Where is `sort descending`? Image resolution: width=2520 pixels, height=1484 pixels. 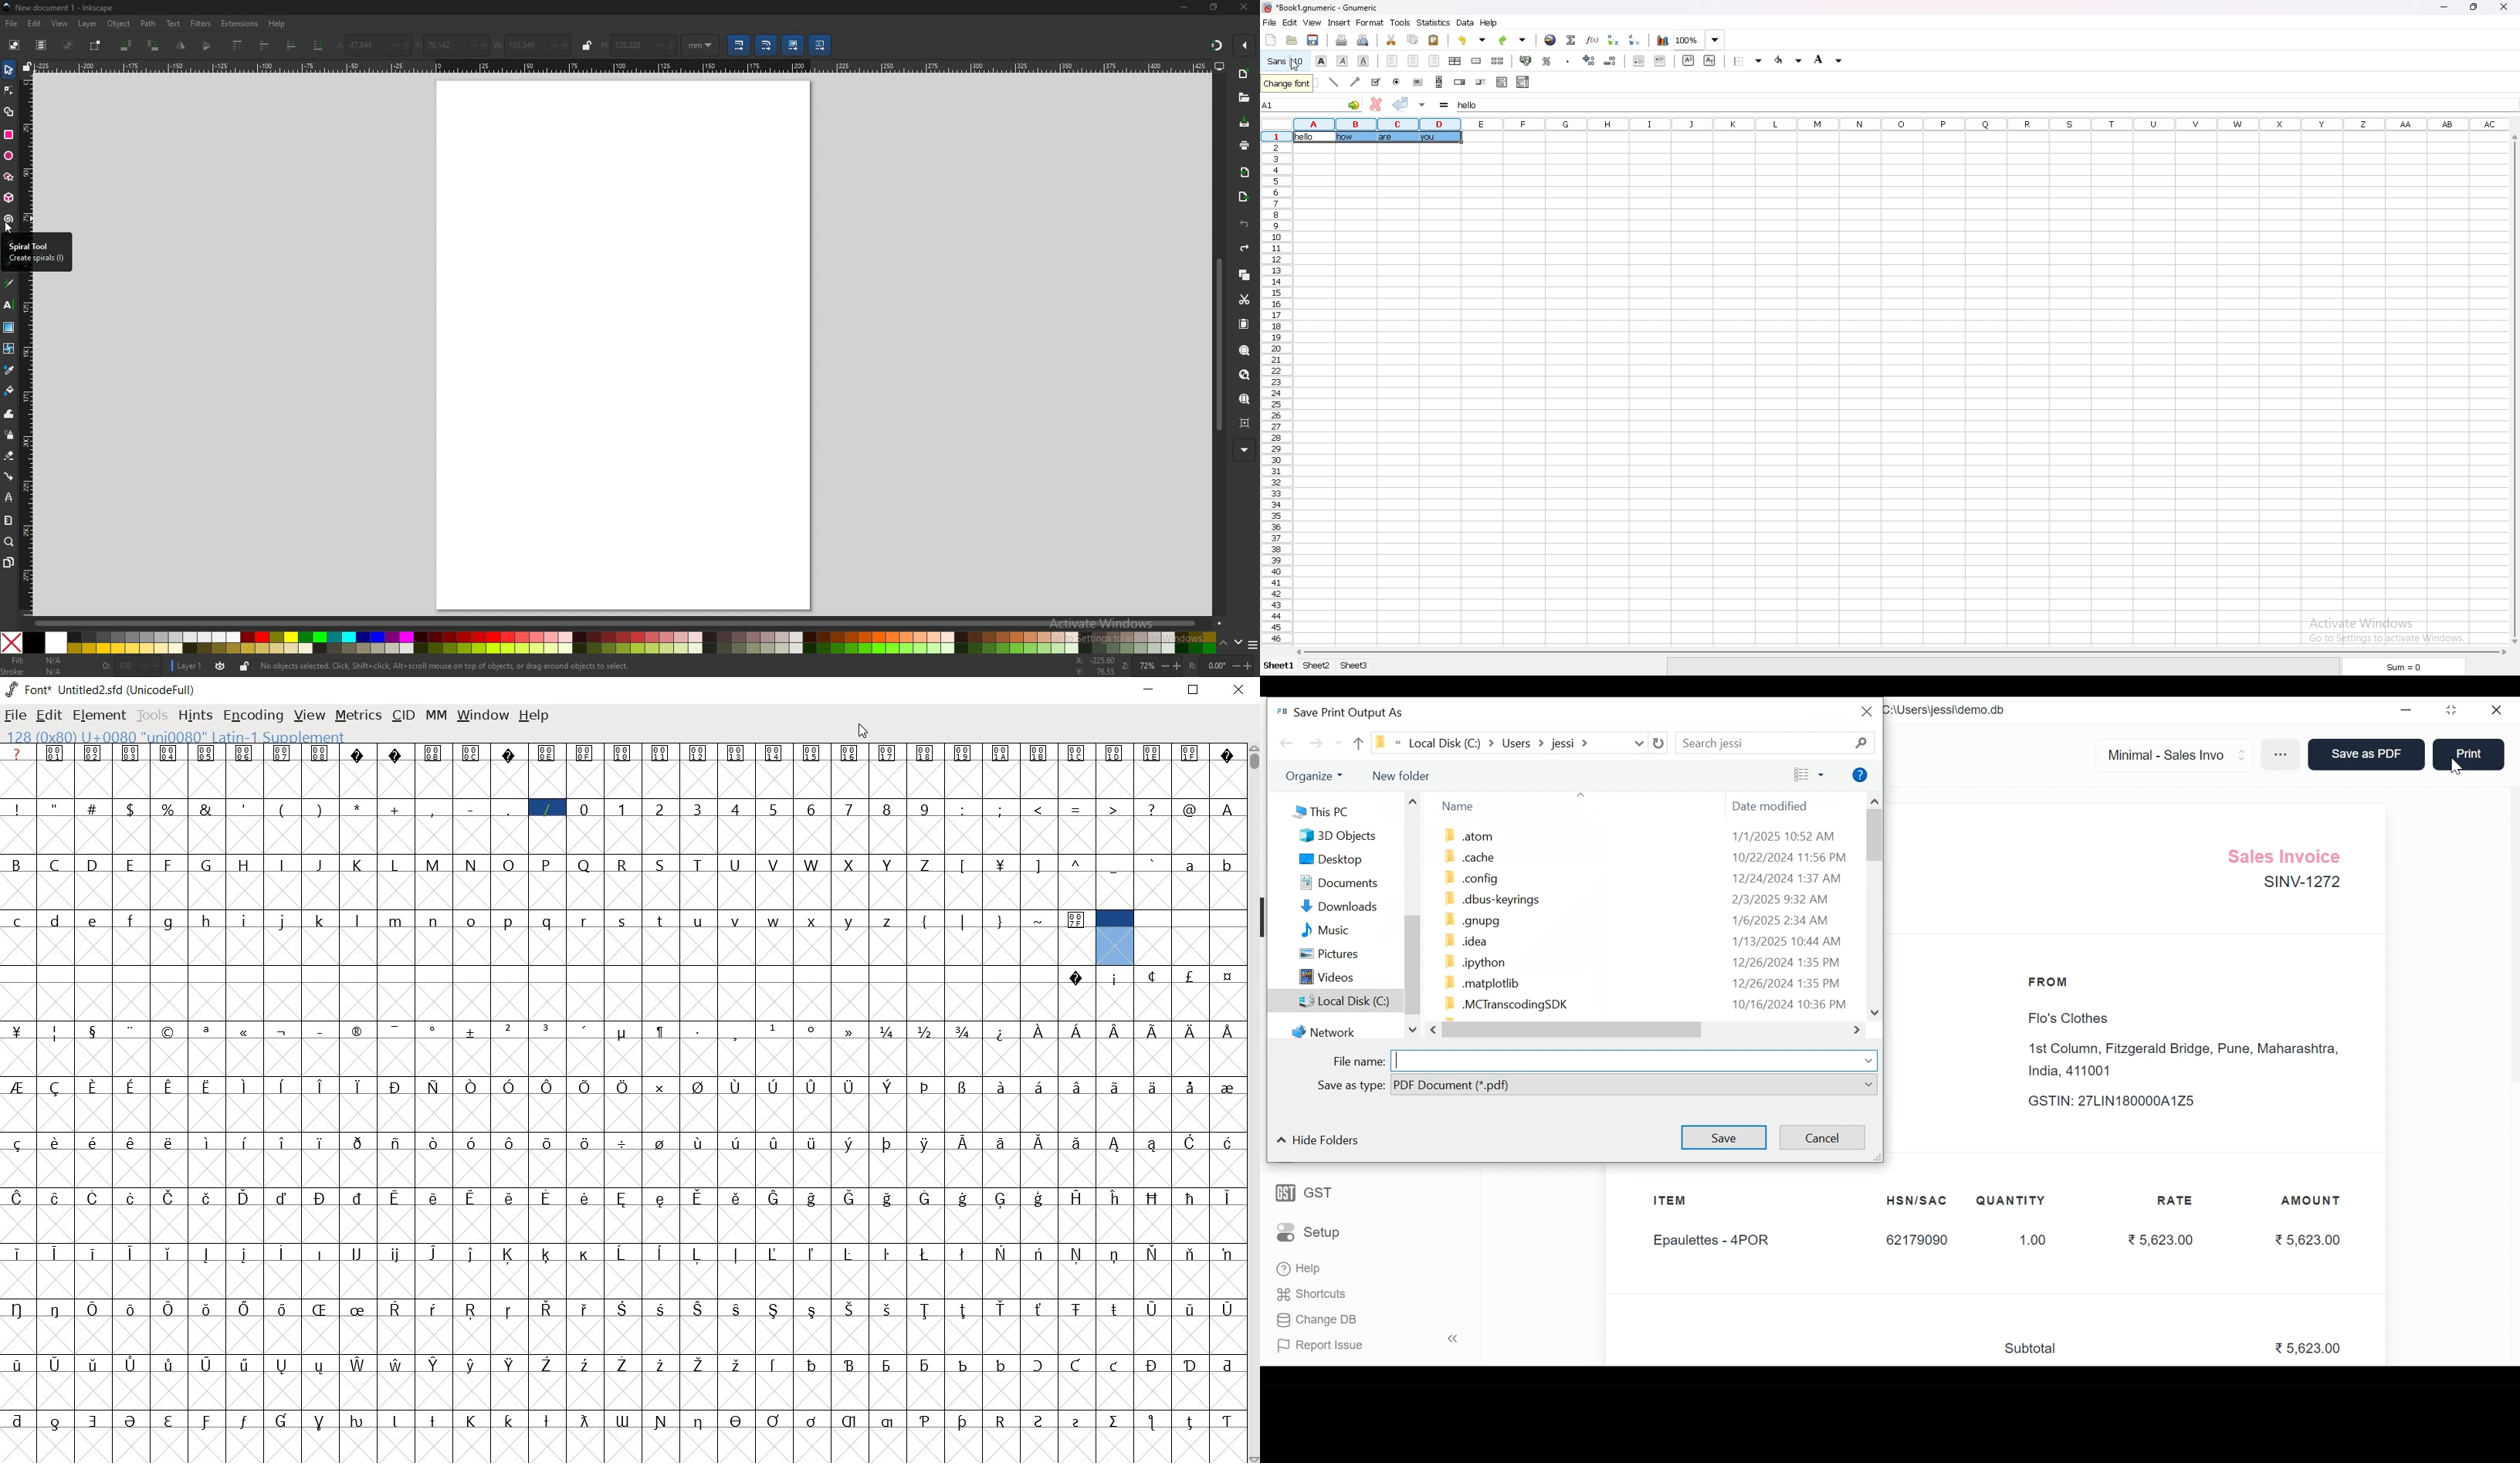 sort descending is located at coordinates (1637, 40).